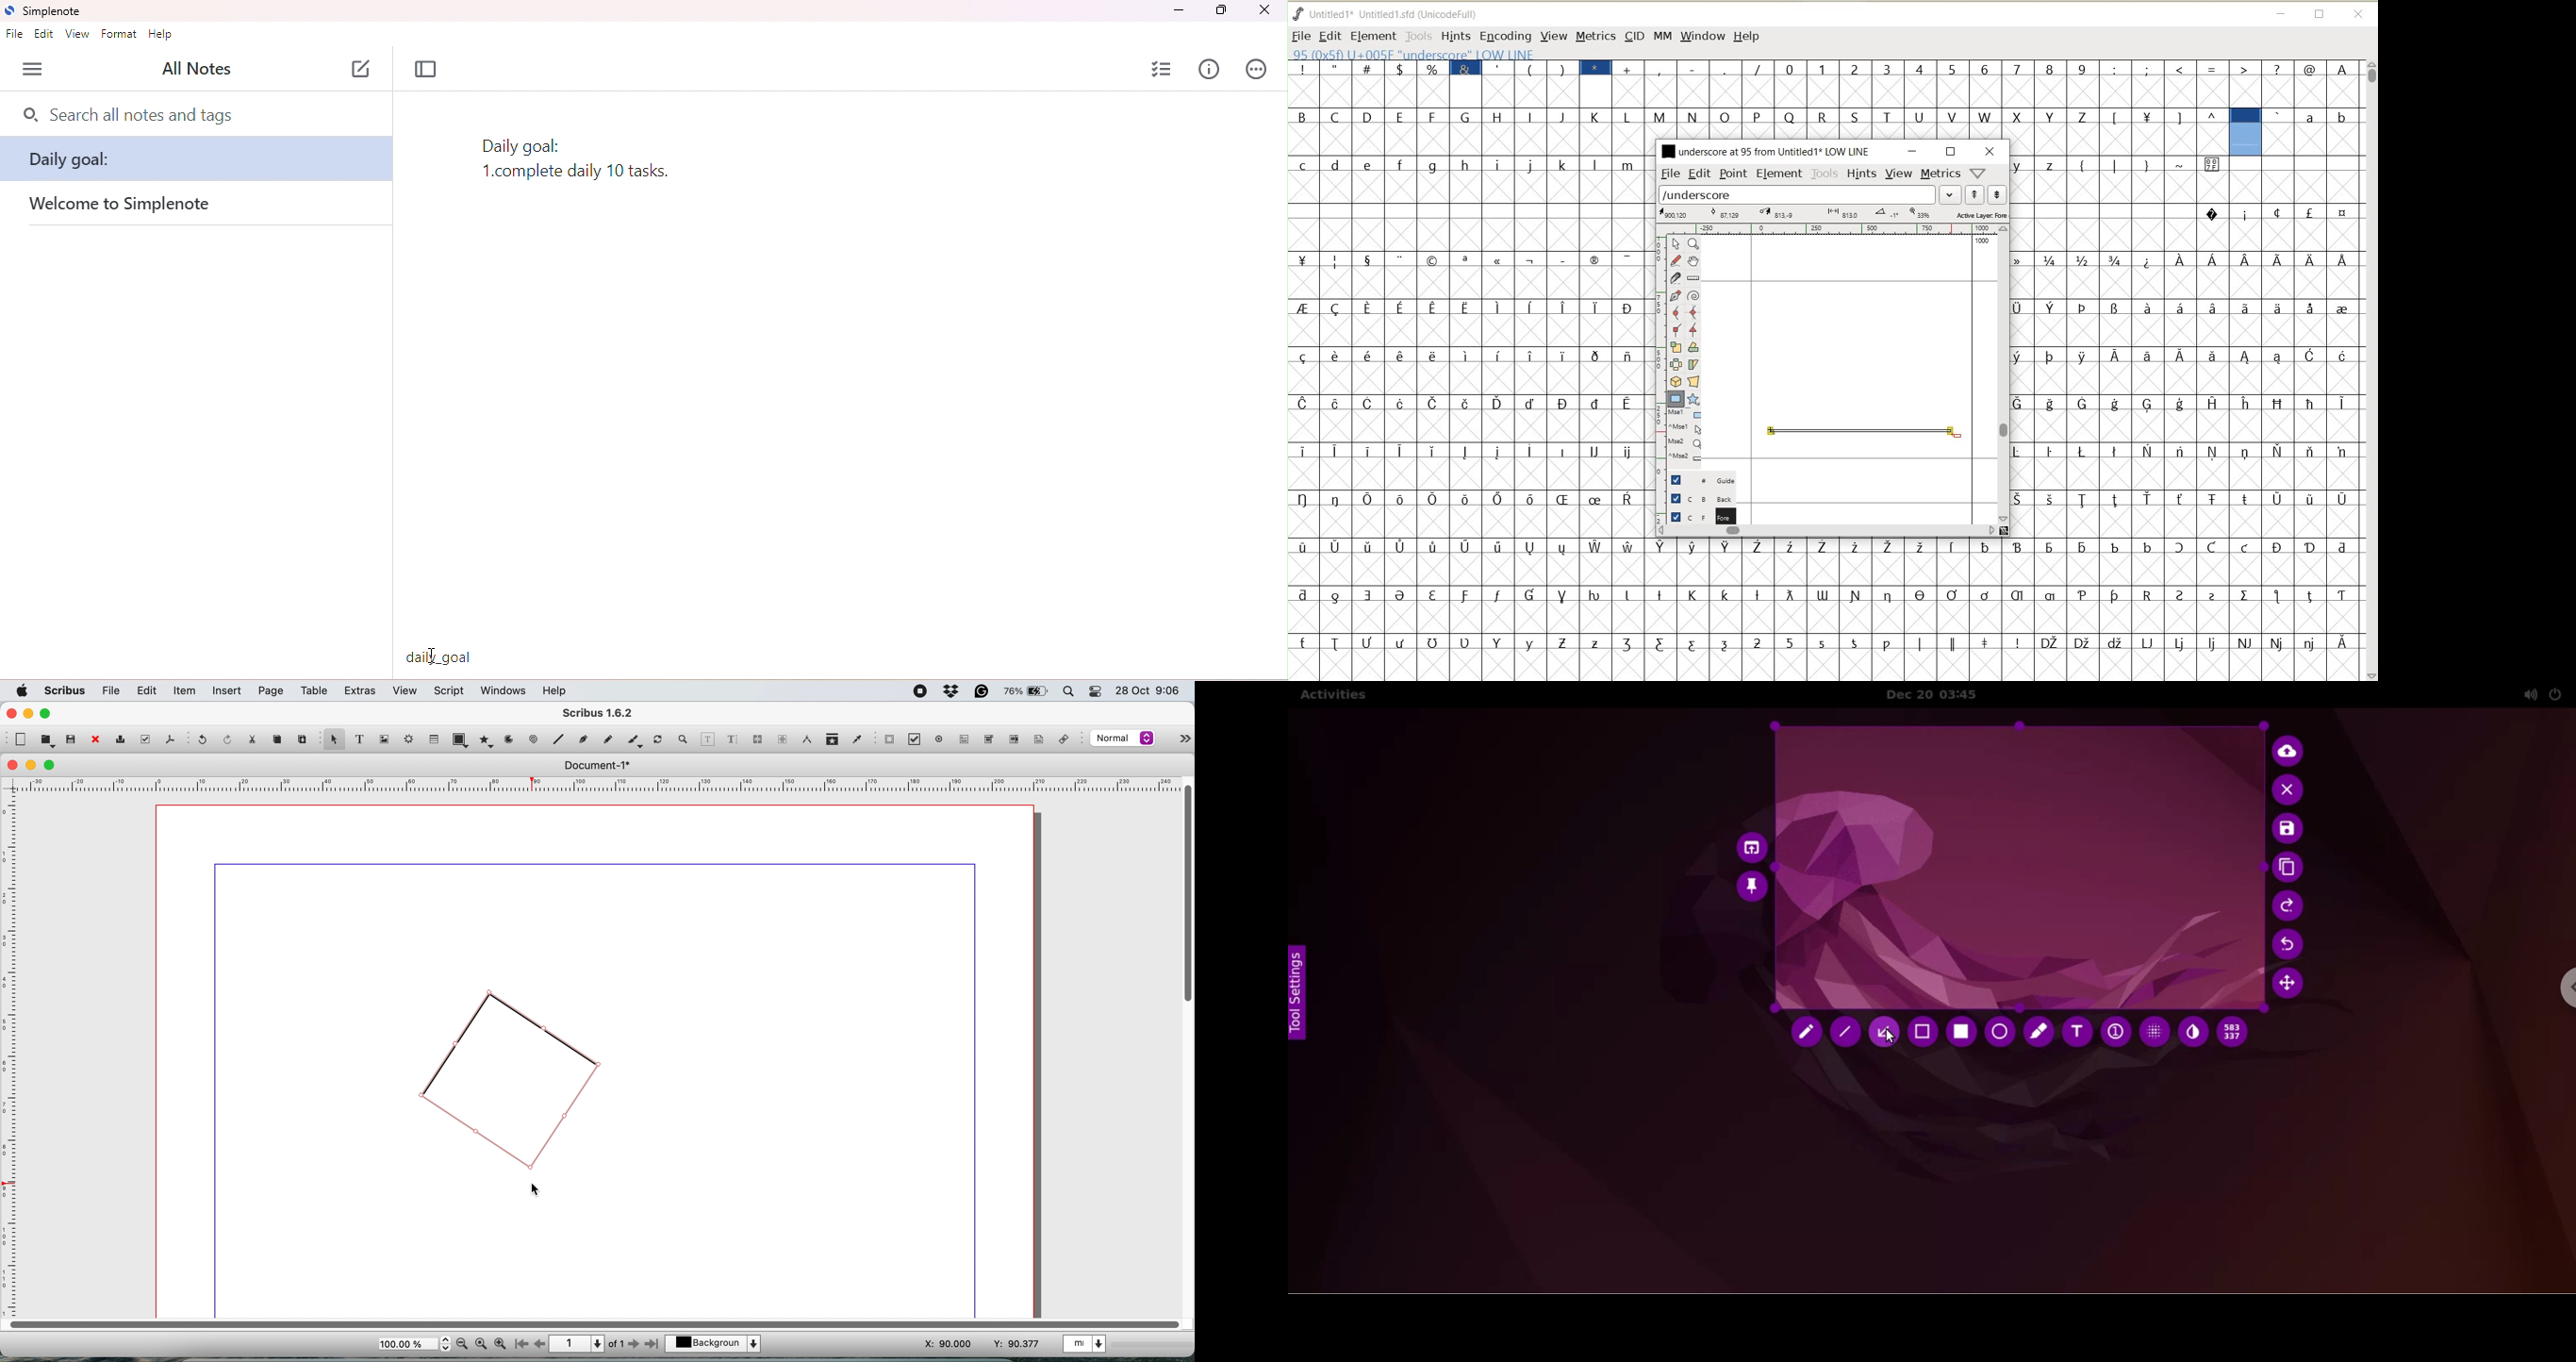 Image resolution: width=2576 pixels, height=1372 pixels. Describe the element at coordinates (1899, 172) in the screenshot. I see `VIEW` at that location.